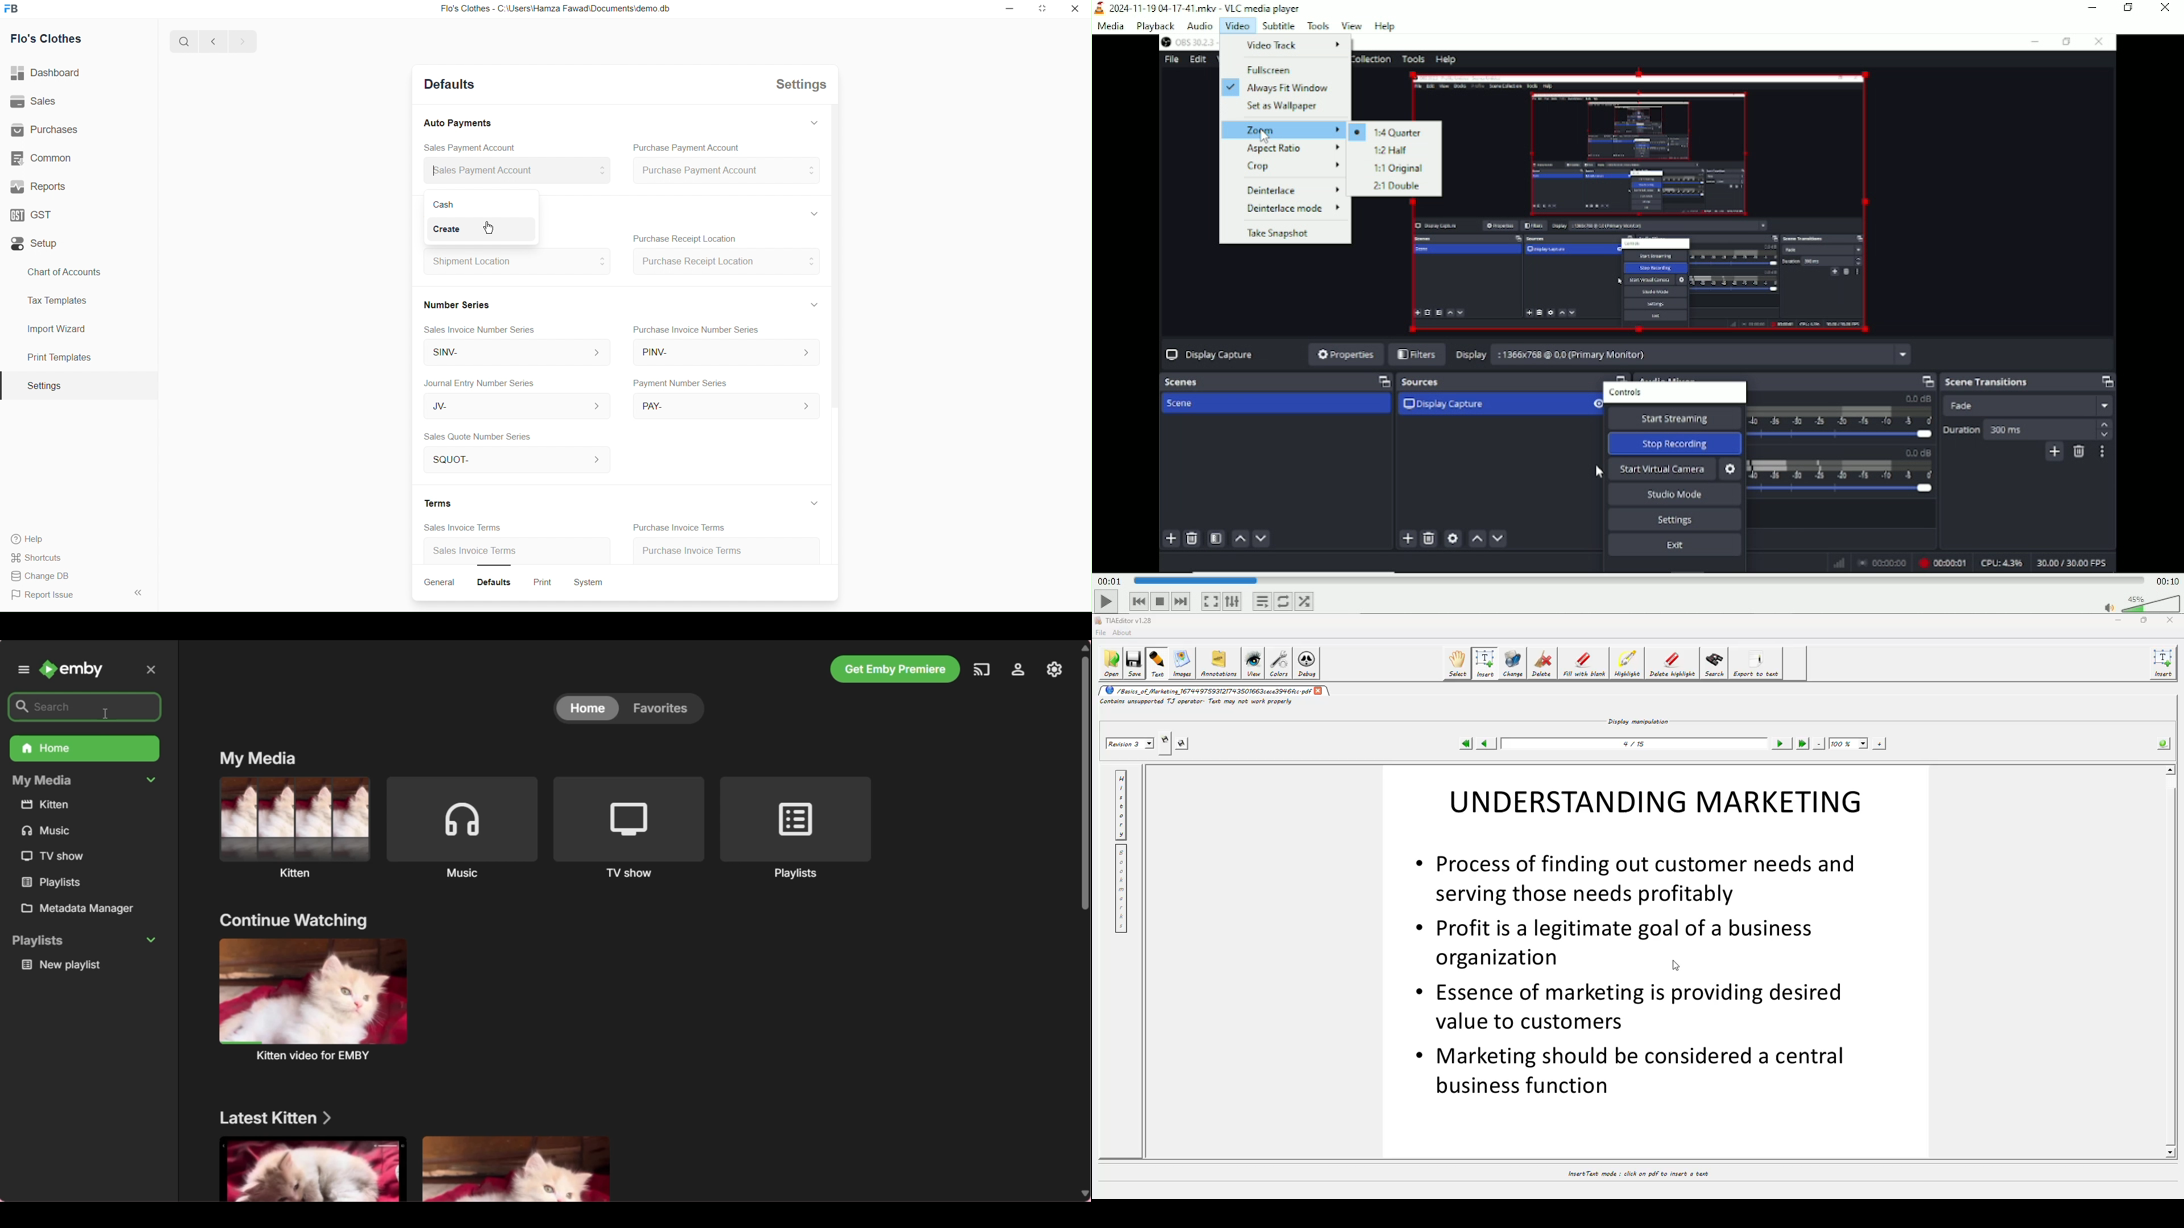 This screenshot has height=1232, width=2184. Describe the element at coordinates (514, 266) in the screenshot. I see `Shipment Location` at that location.